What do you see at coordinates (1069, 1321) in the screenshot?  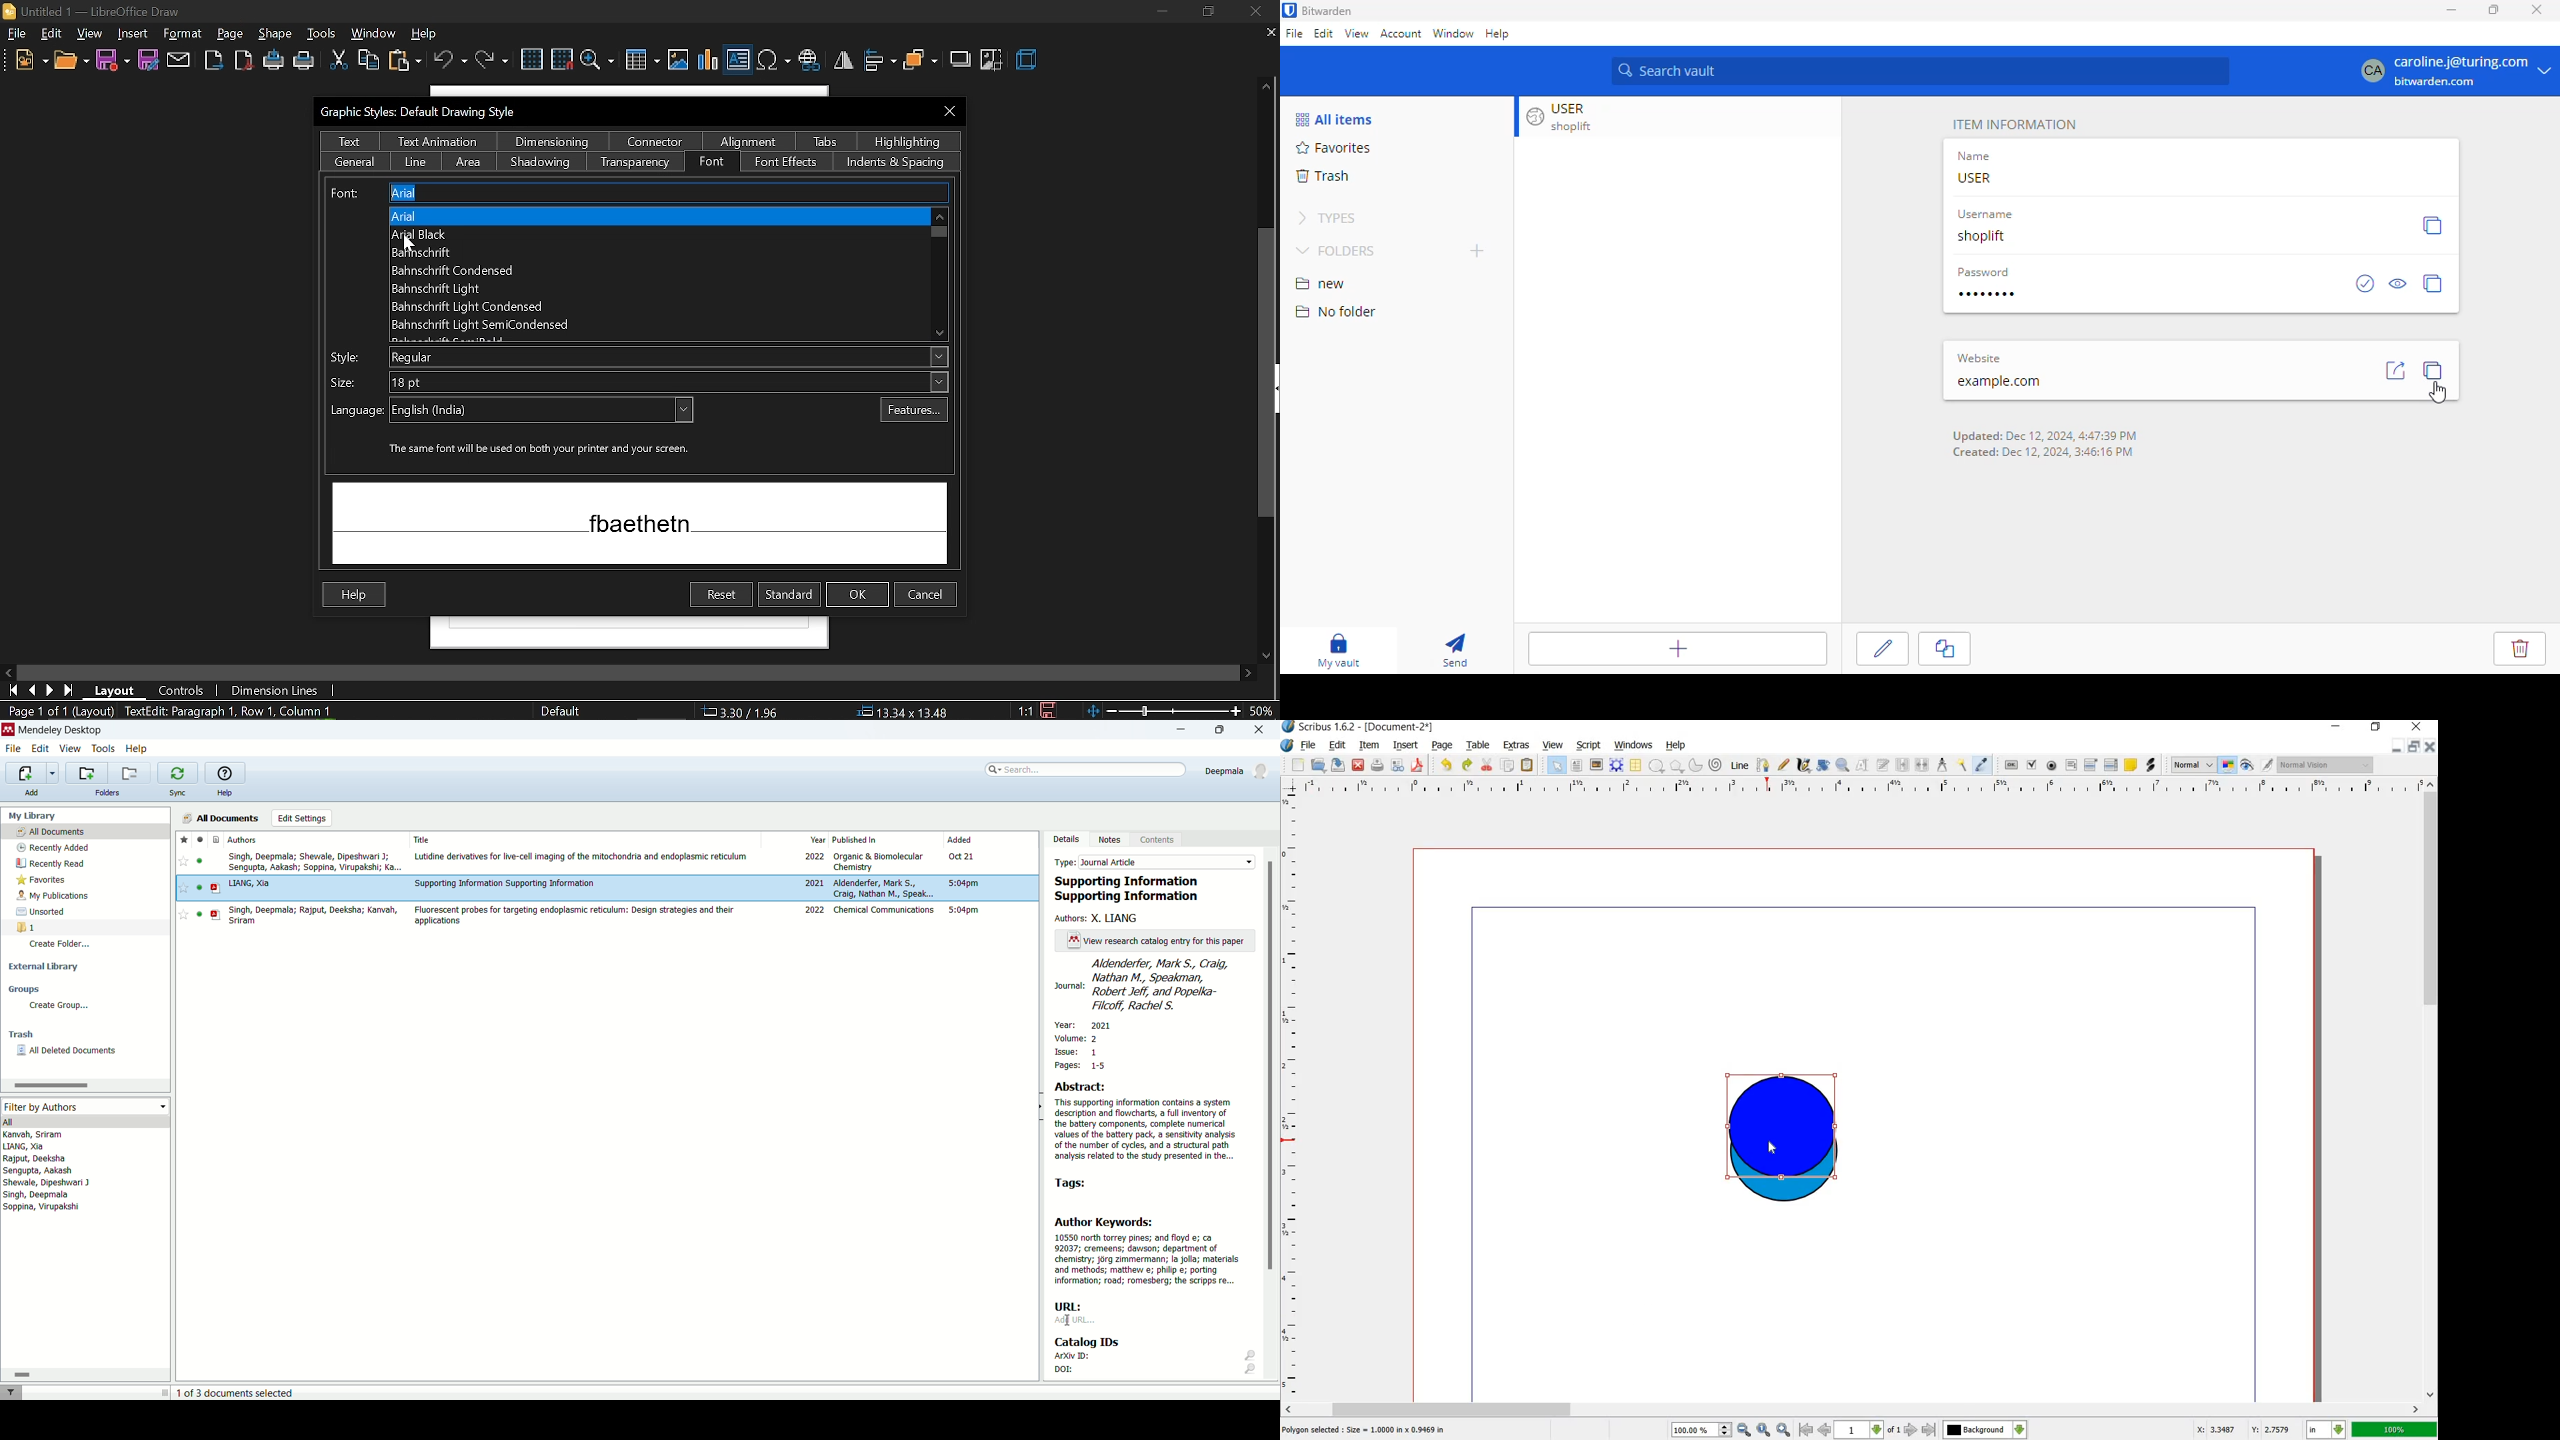 I see `cursor` at bounding box center [1069, 1321].